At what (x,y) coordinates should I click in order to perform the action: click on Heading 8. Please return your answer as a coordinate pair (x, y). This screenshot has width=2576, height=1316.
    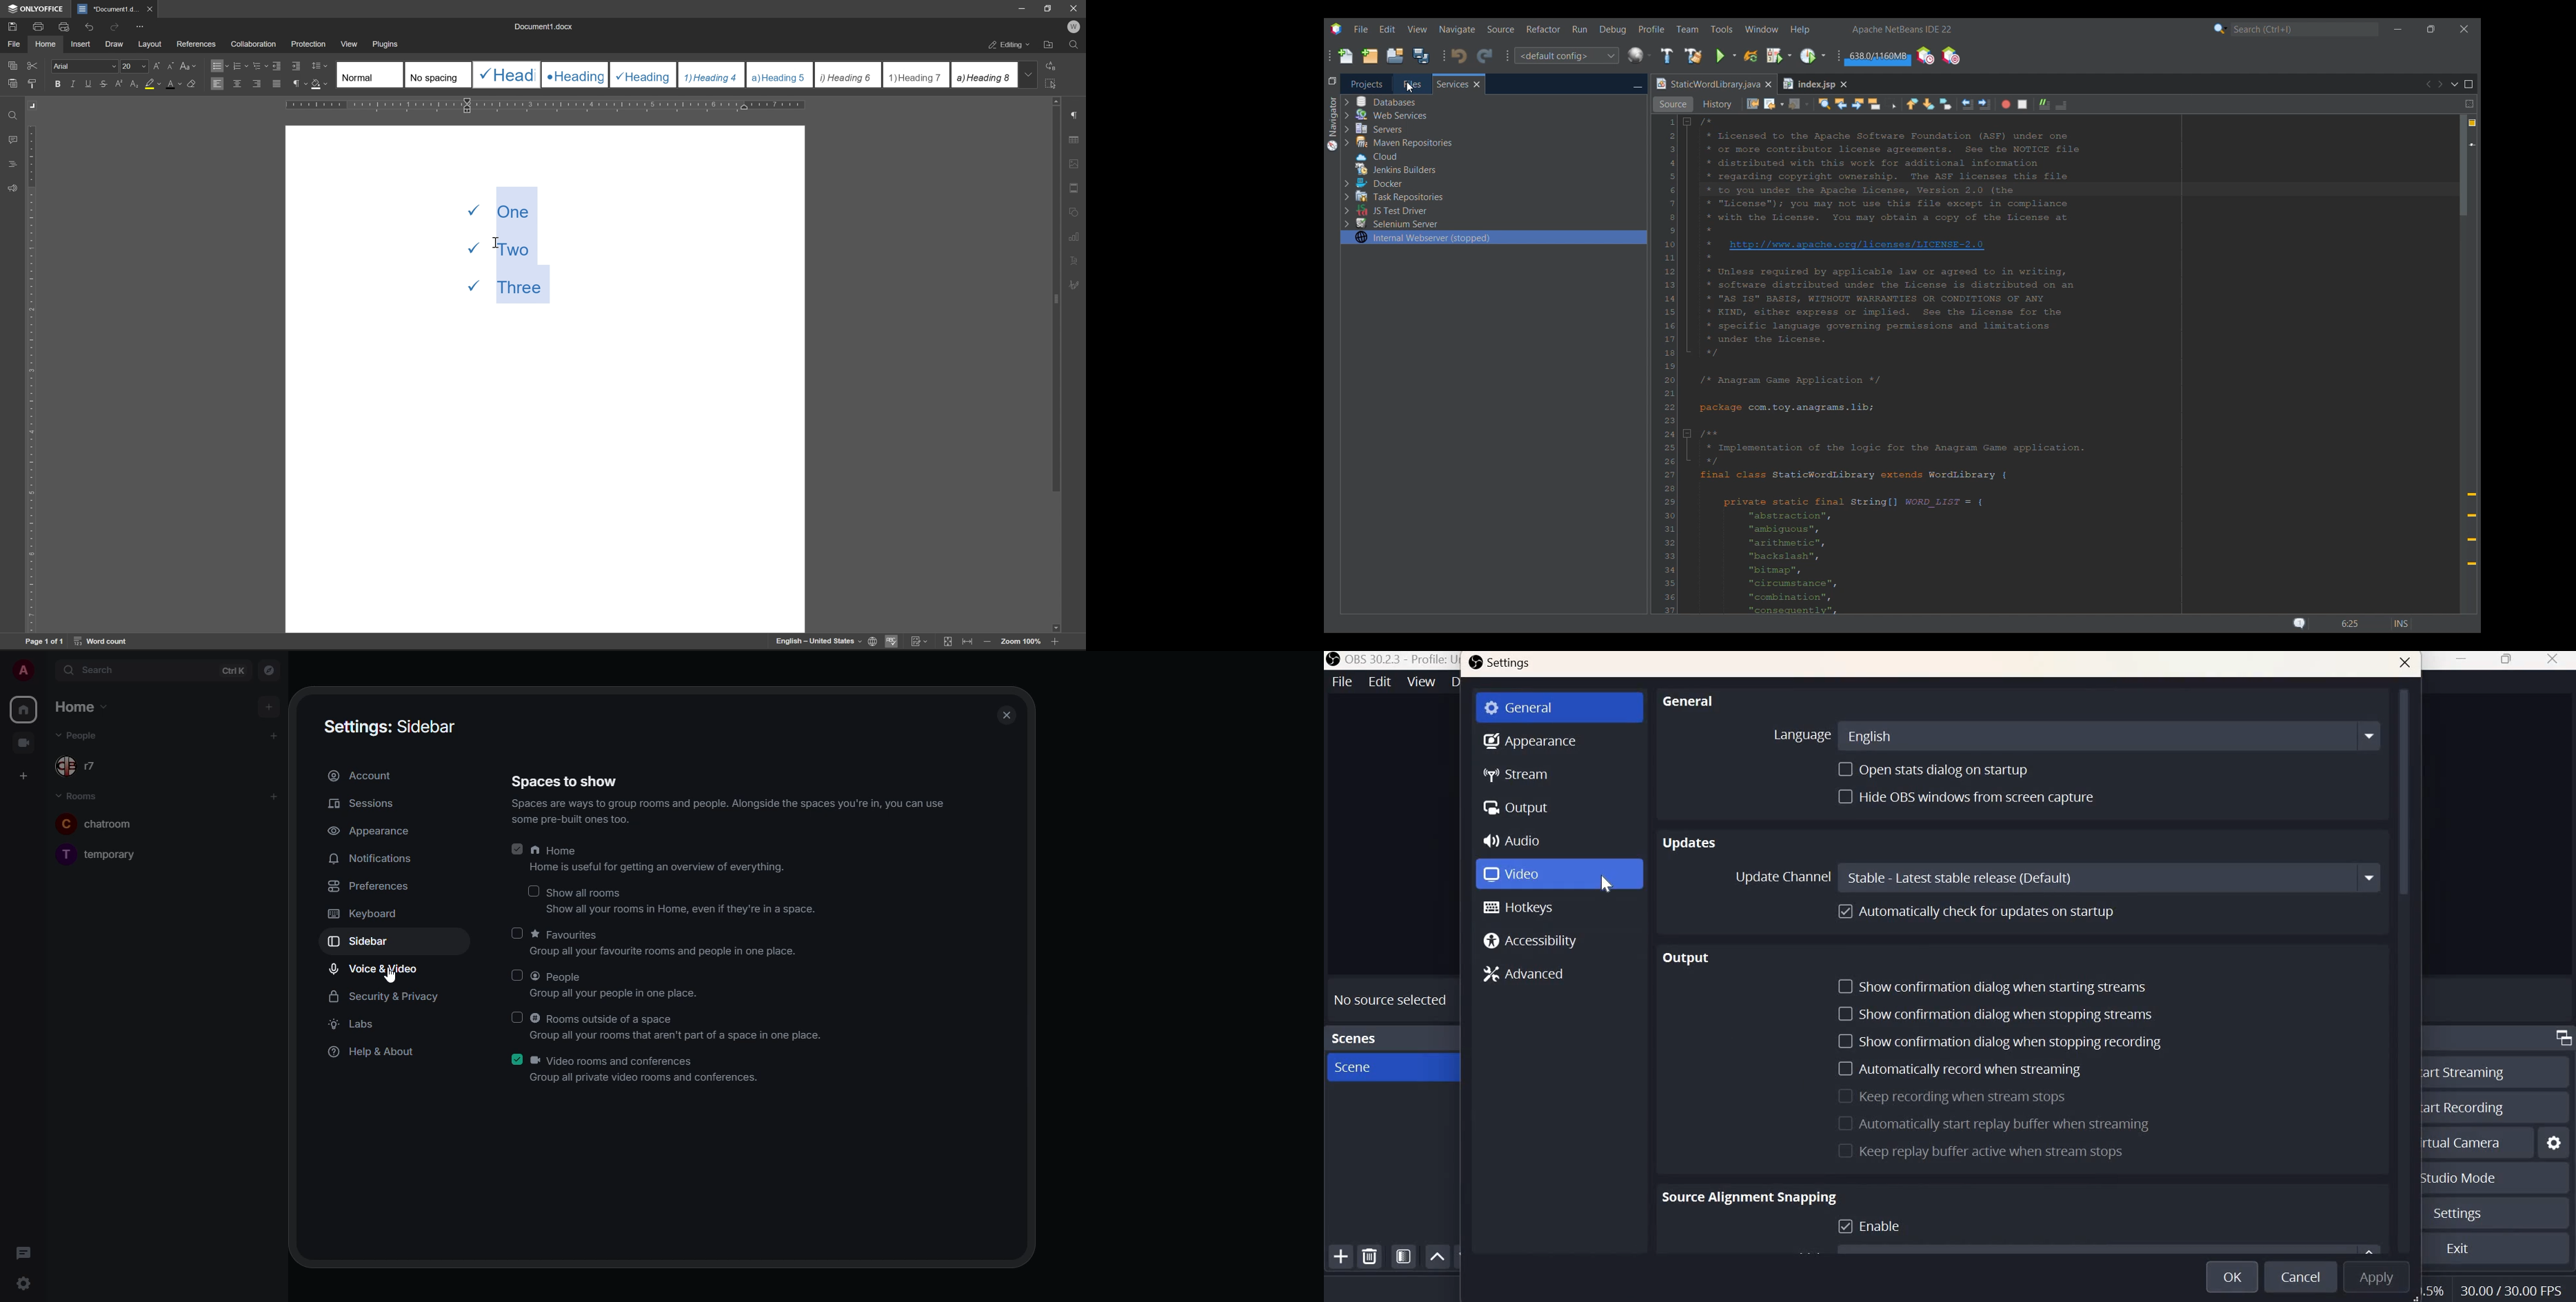
    Looking at the image, I should click on (984, 74).